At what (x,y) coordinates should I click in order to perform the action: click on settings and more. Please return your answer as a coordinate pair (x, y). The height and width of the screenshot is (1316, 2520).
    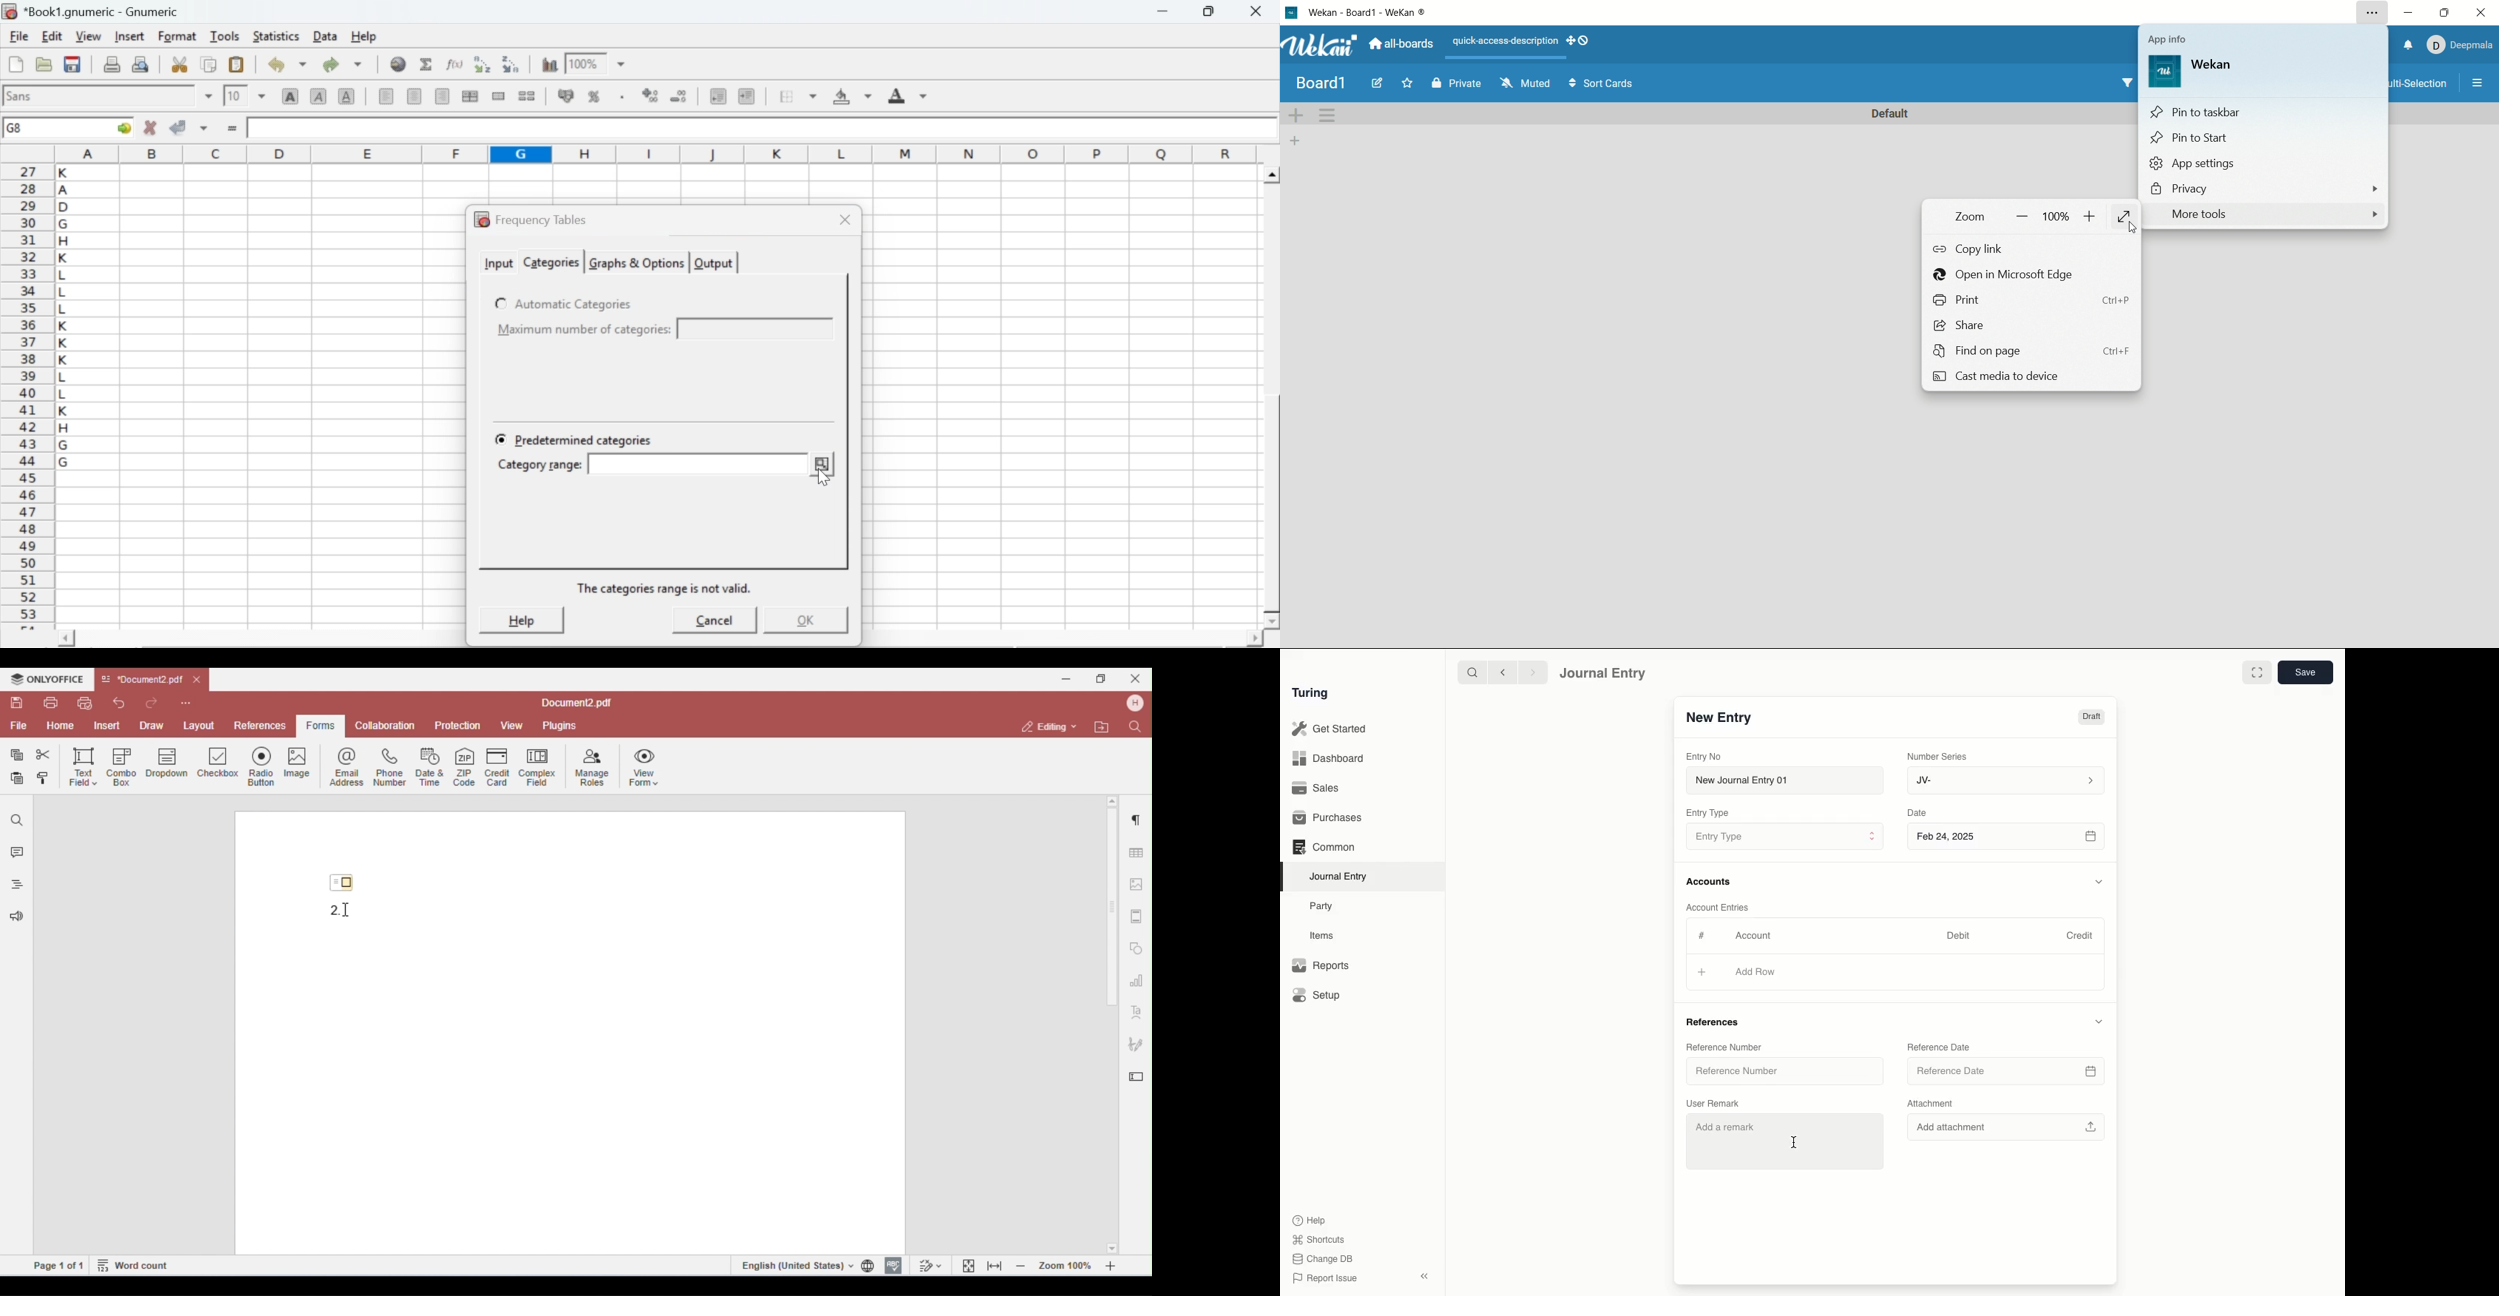
    Looking at the image, I should click on (2373, 11).